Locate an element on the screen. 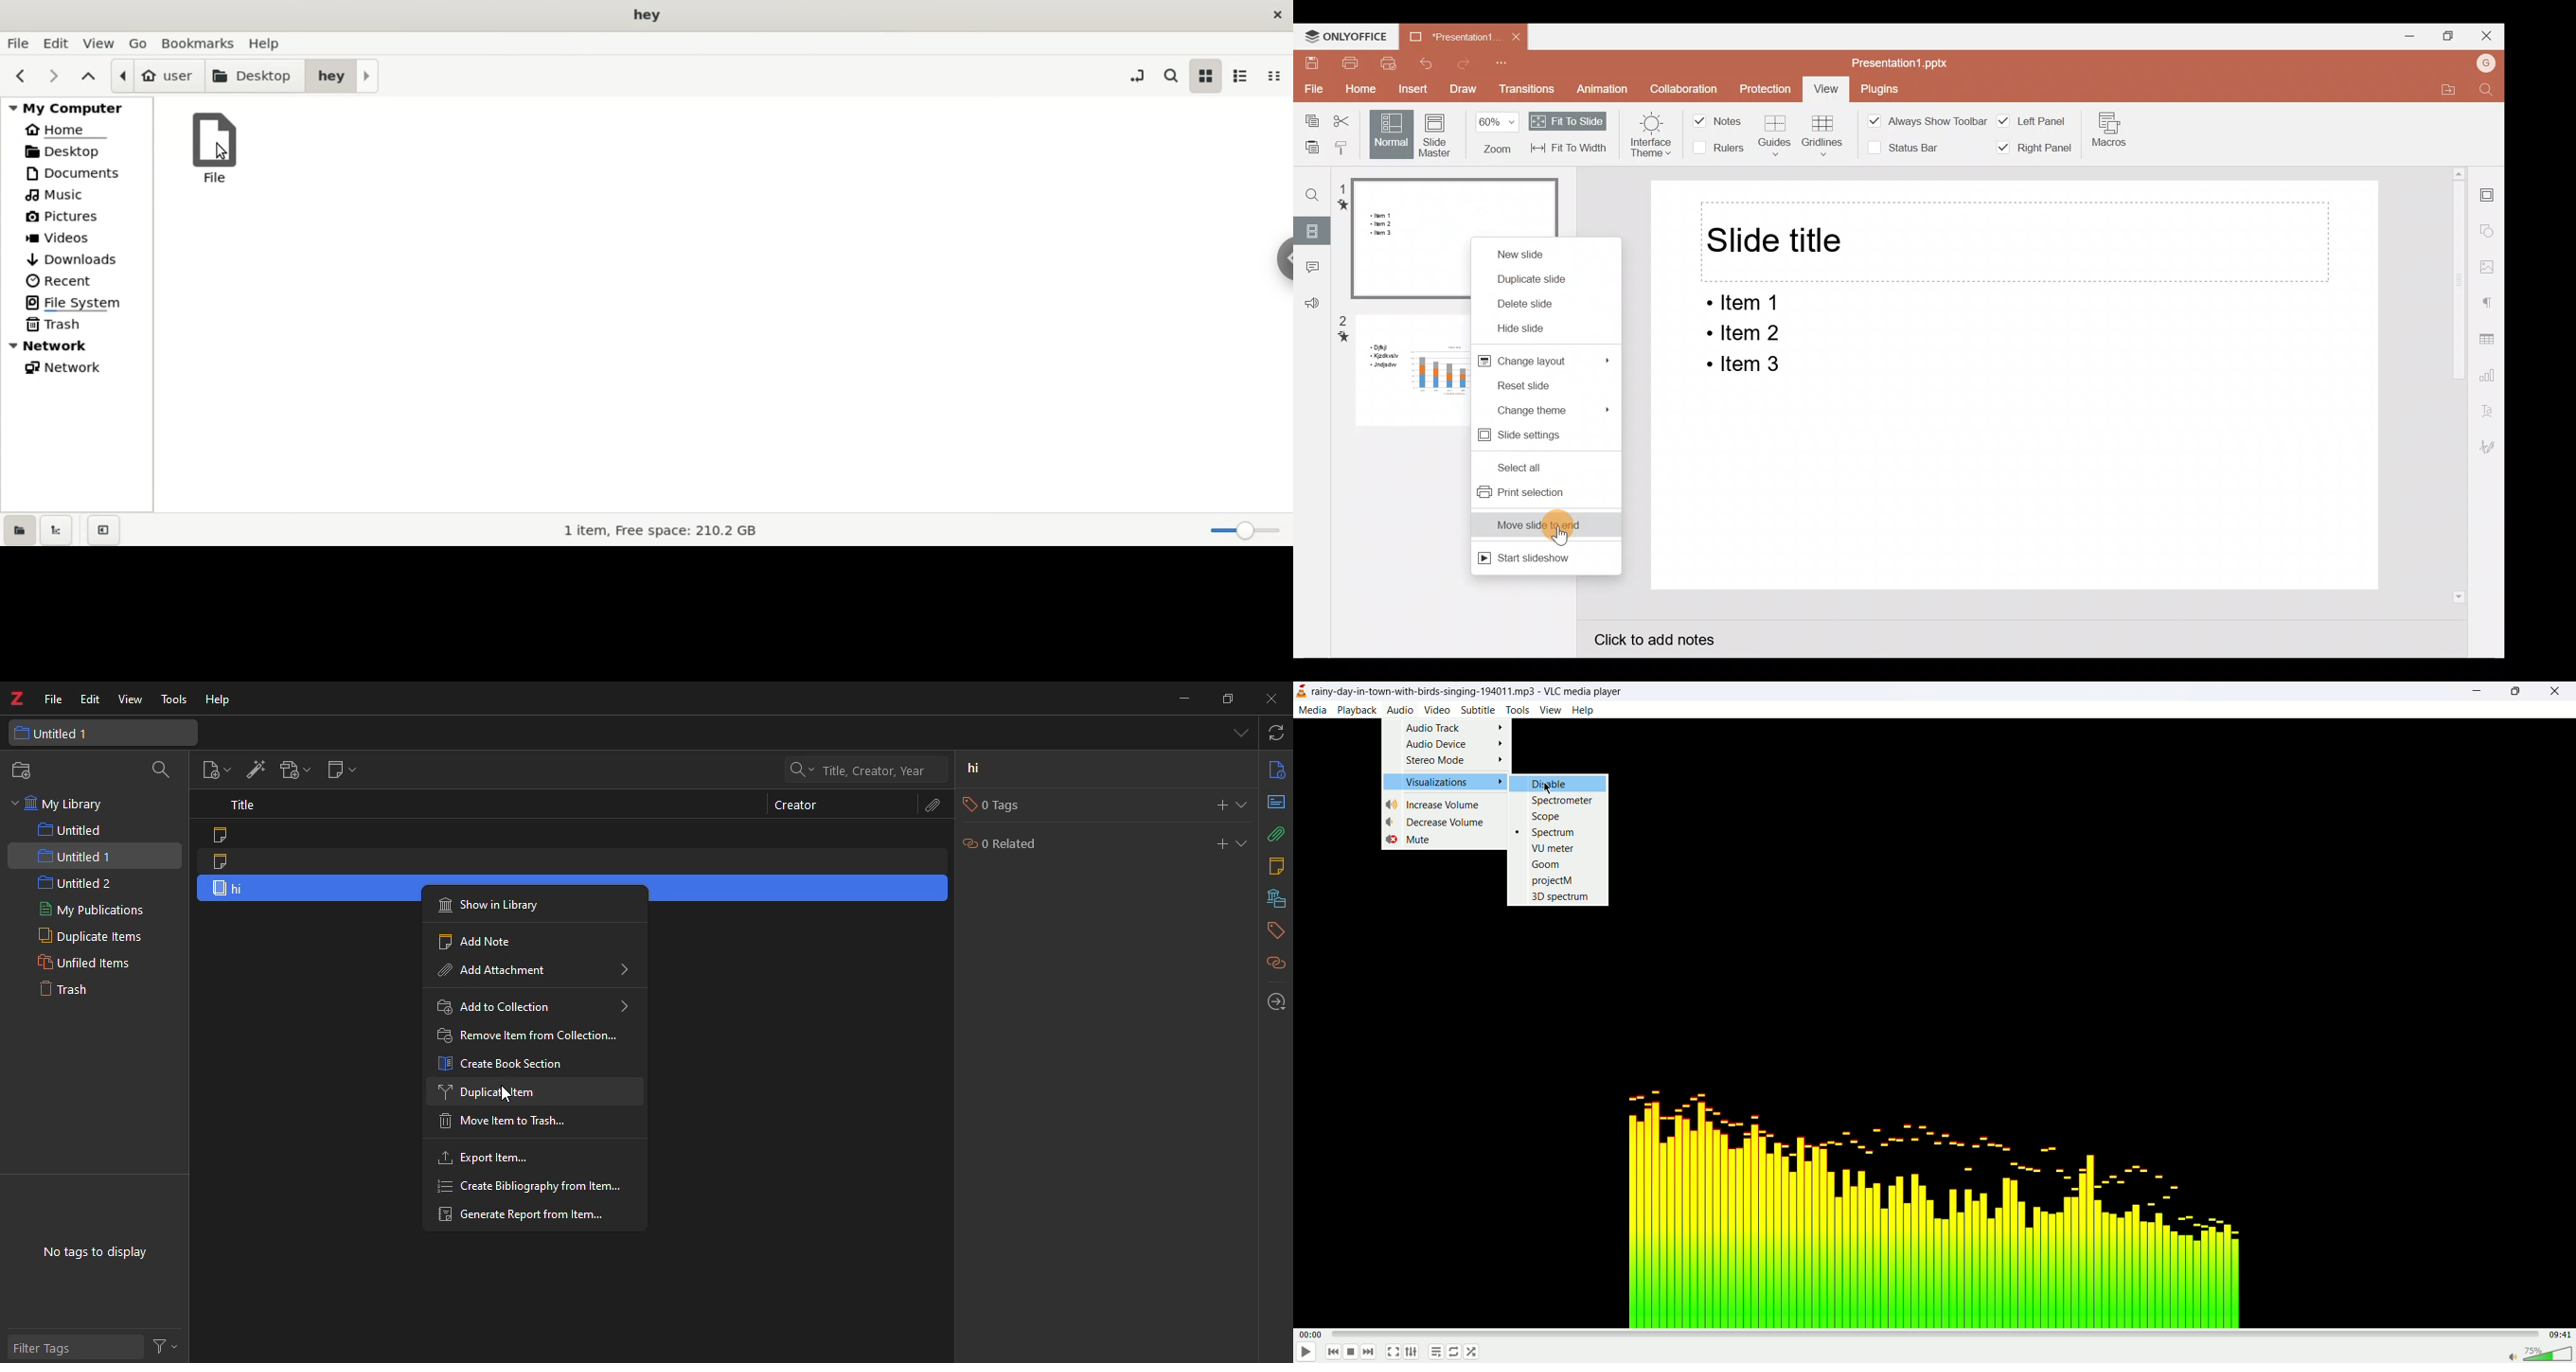 This screenshot has width=2576, height=1372. help is located at coordinates (222, 701).